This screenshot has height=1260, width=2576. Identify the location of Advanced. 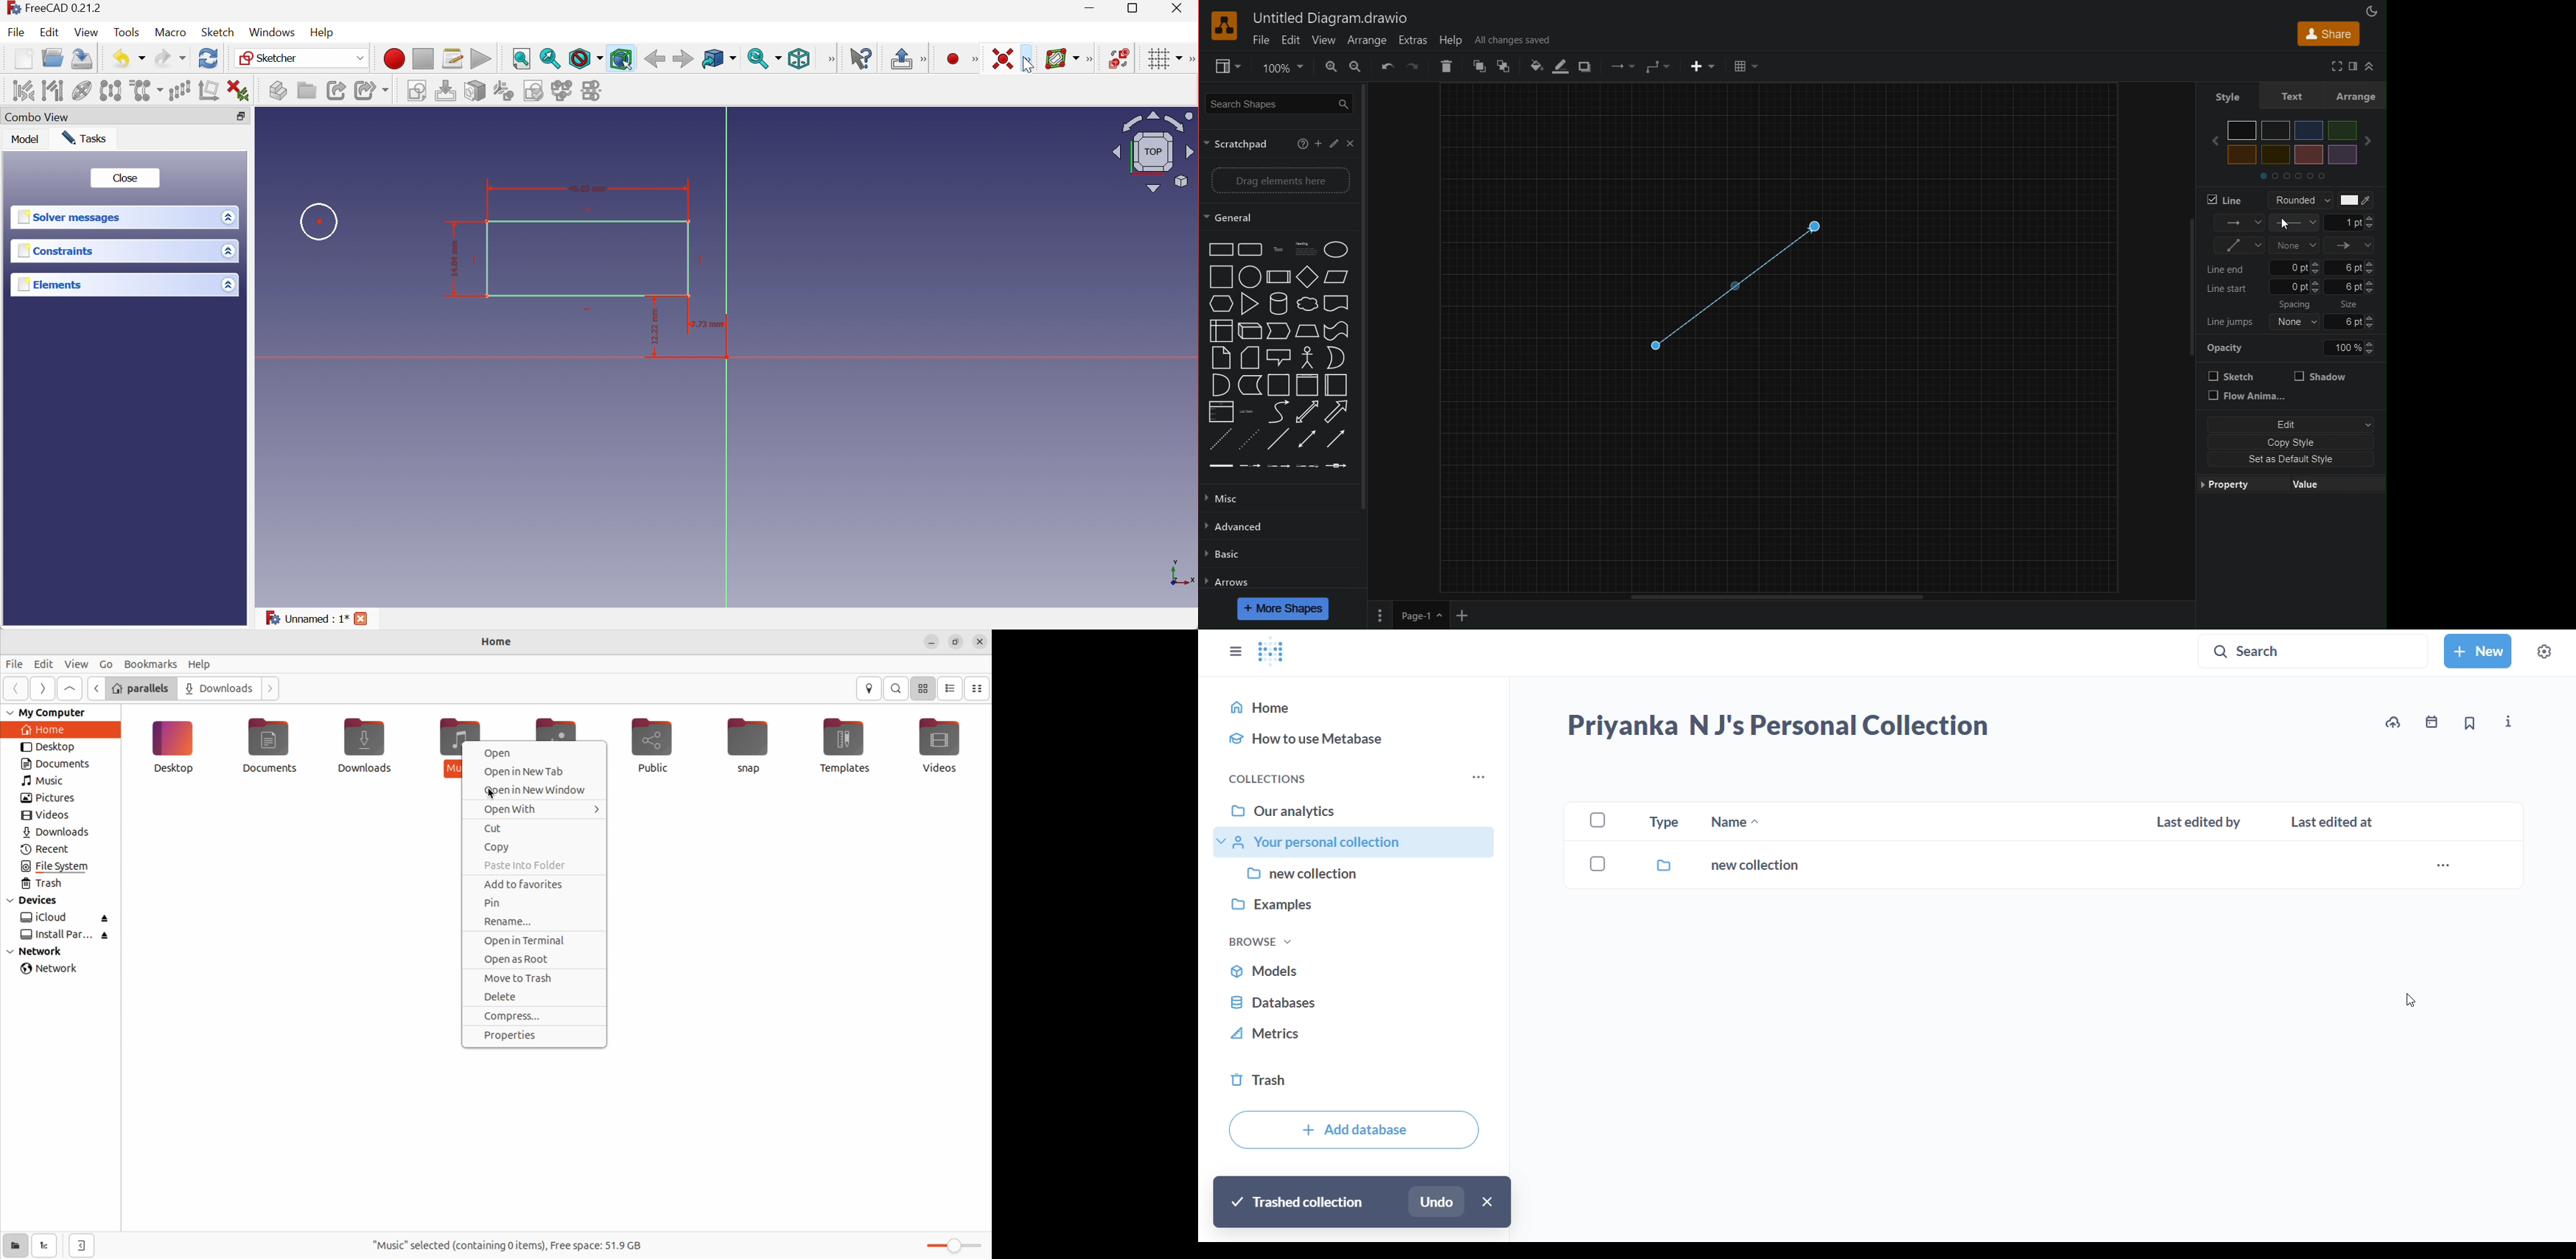
(1238, 526).